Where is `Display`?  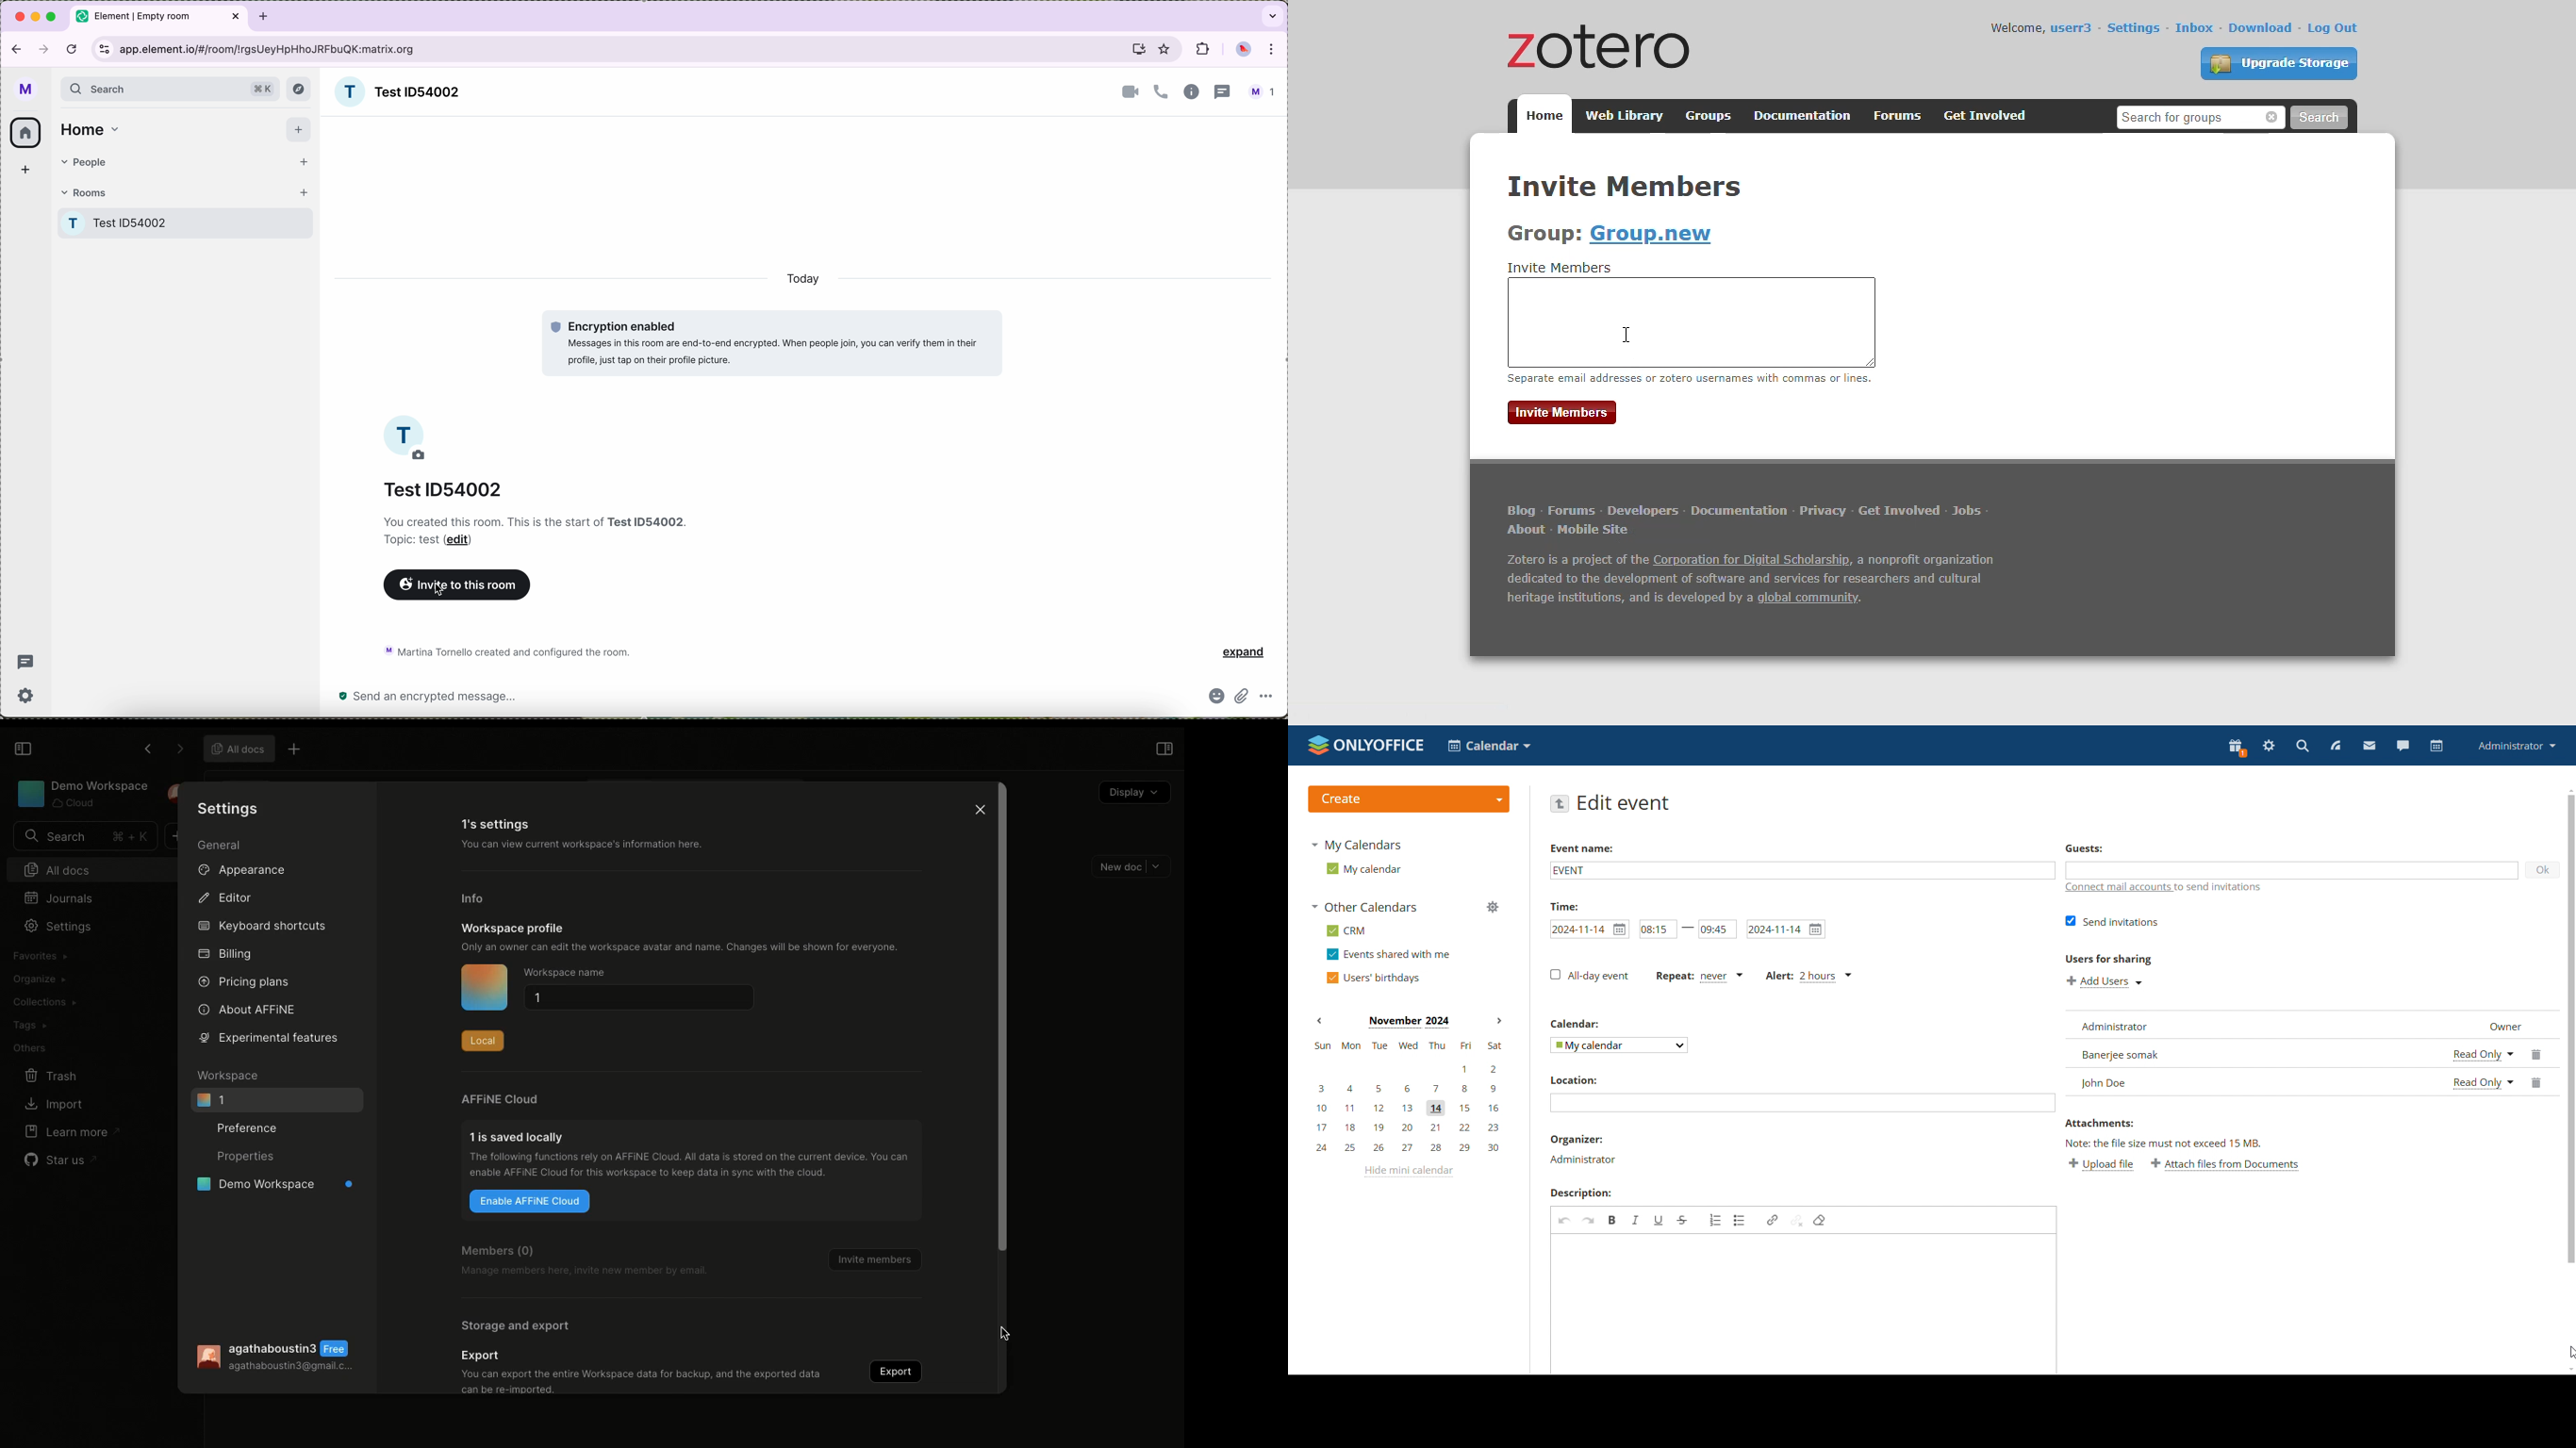 Display is located at coordinates (1134, 790).